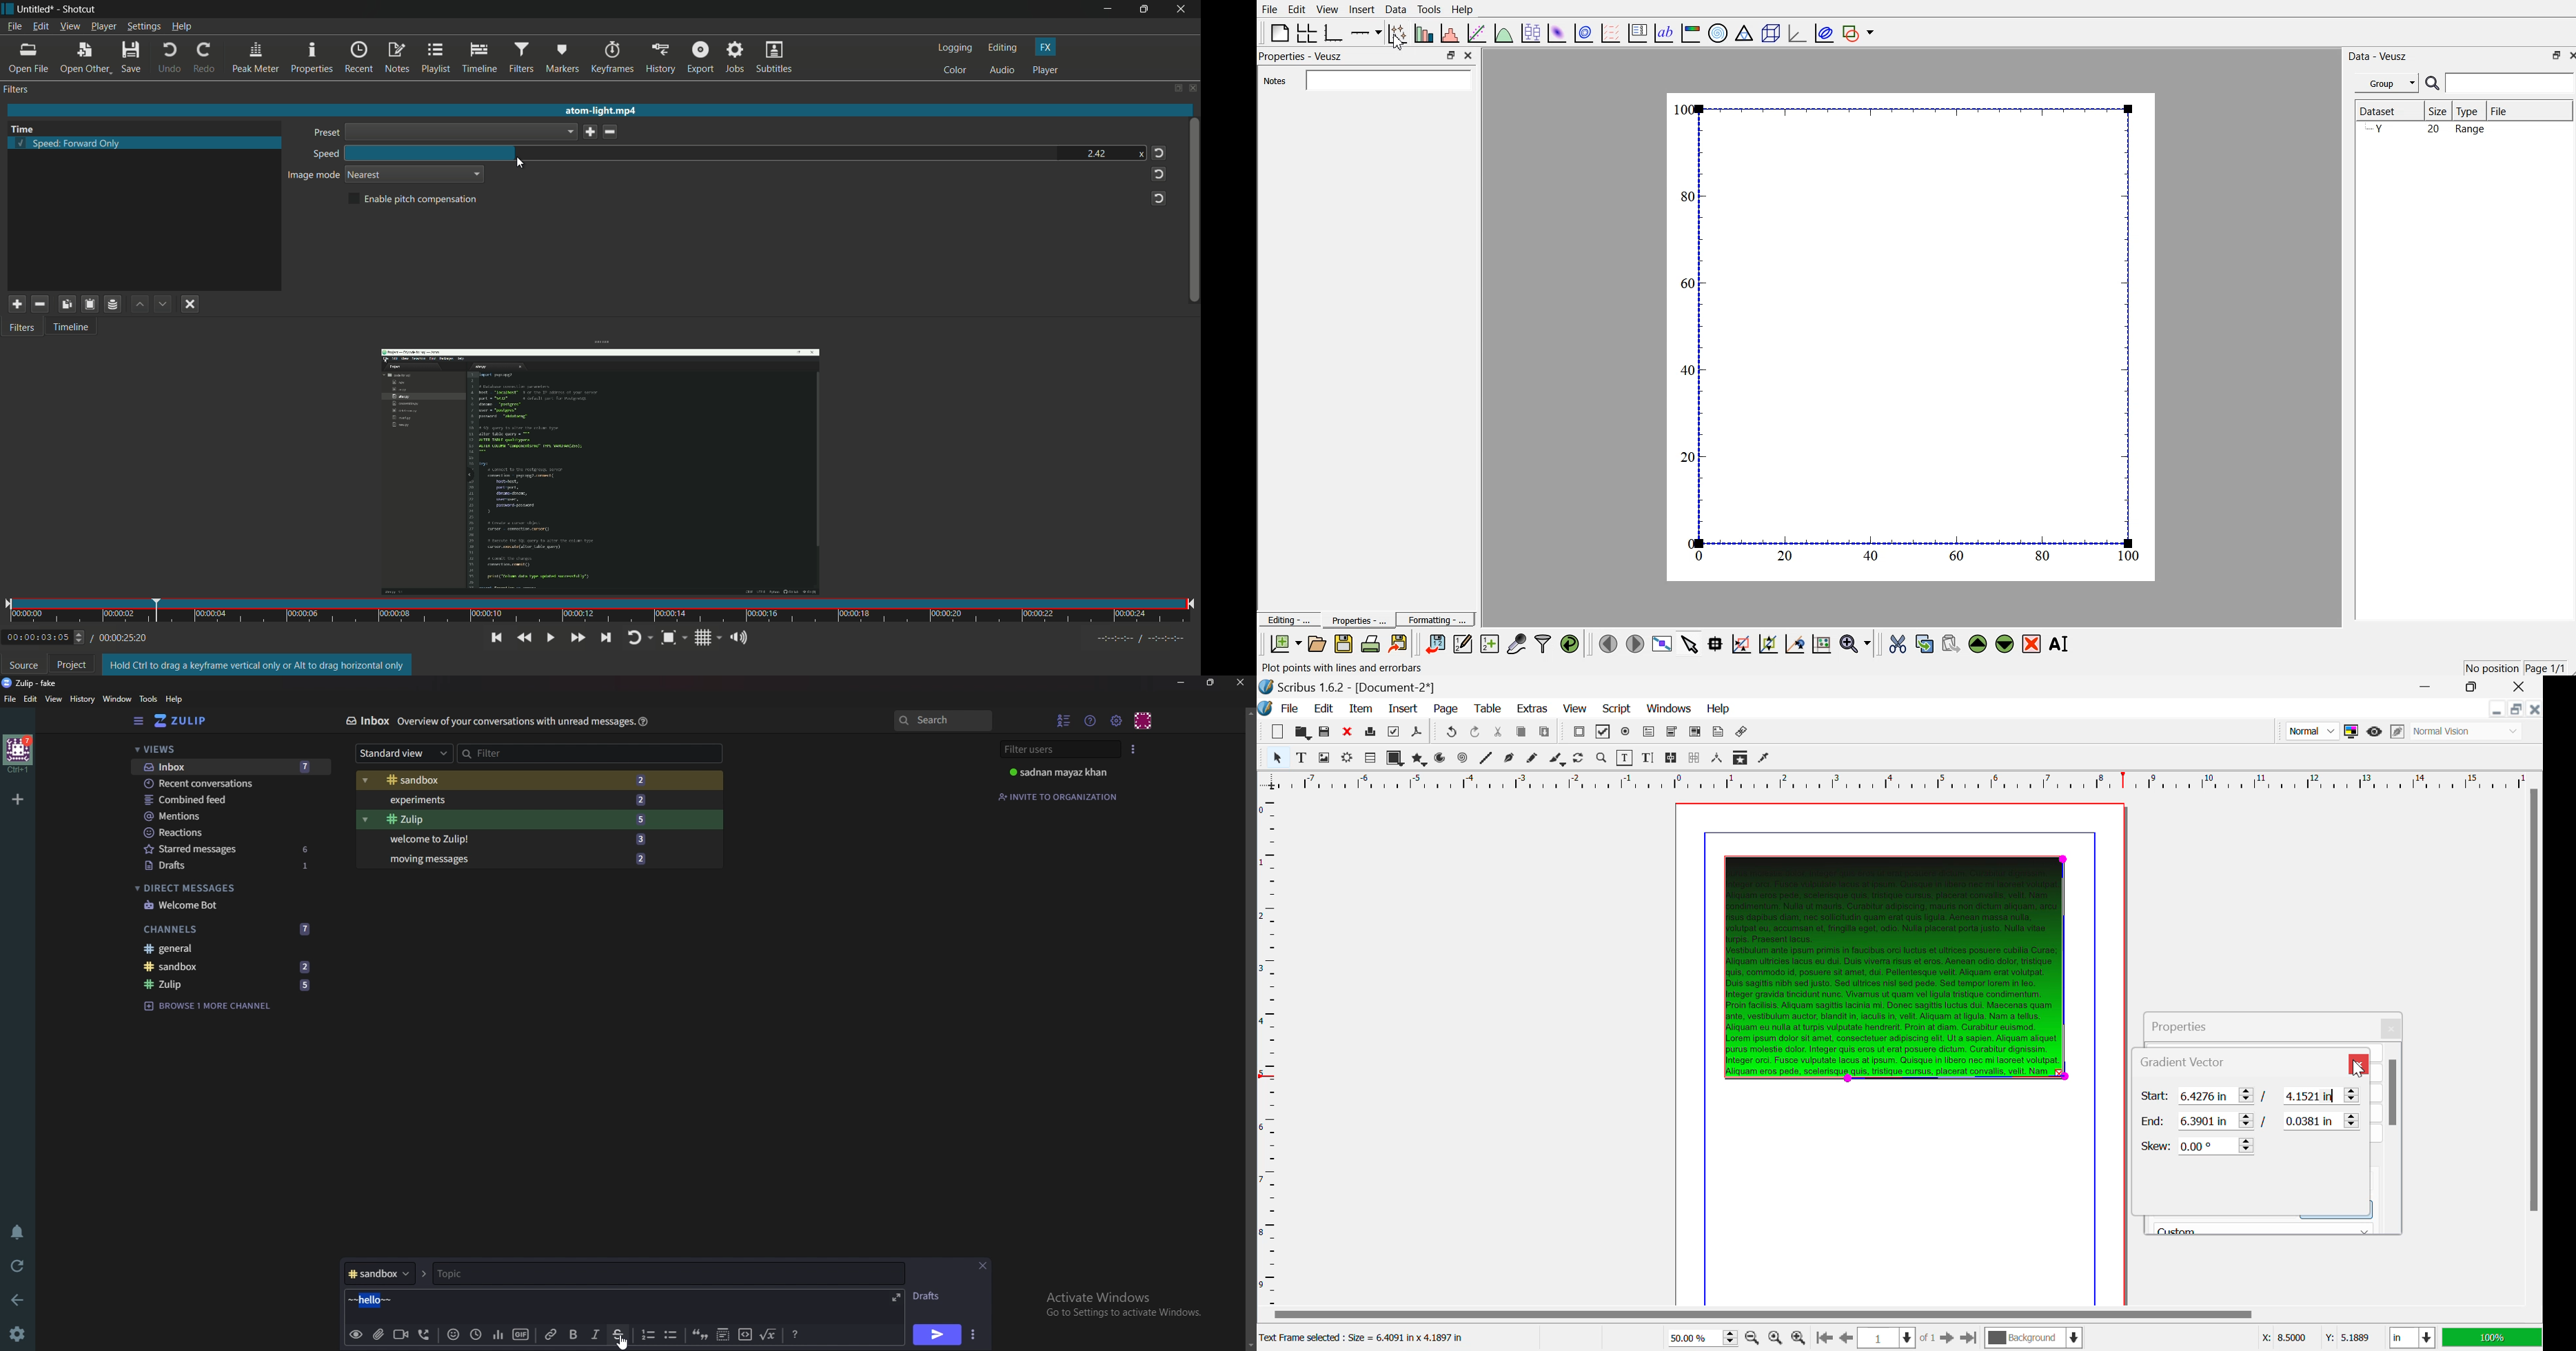  What do you see at coordinates (374, 1300) in the screenshot?
I see `hello` at bounding box center [374, 1300].